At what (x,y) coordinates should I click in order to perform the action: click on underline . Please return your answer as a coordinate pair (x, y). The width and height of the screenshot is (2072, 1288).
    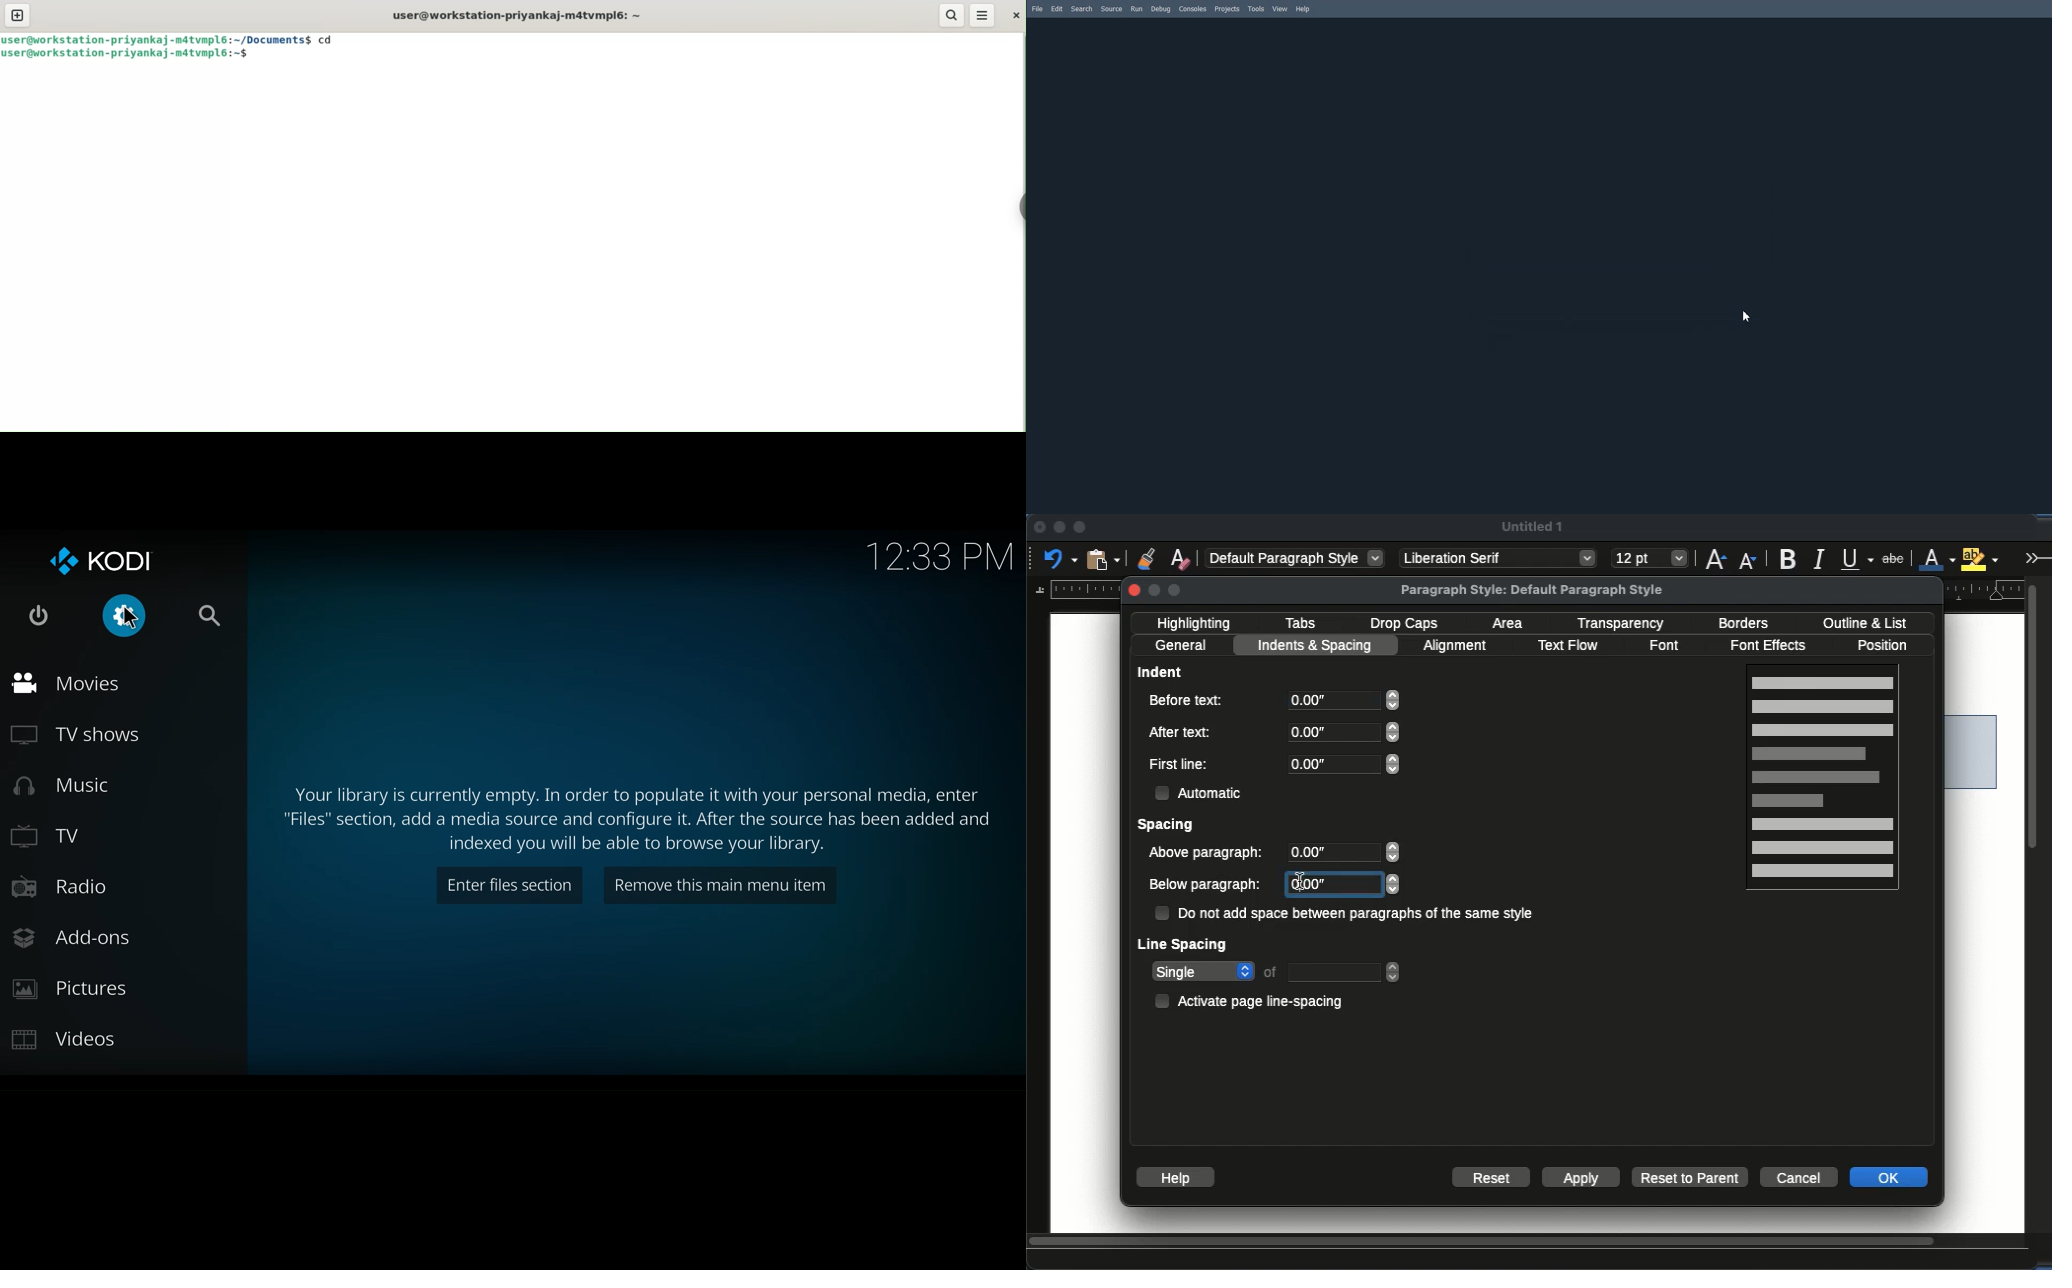
    Looking at the image, I should click on (1858, 559).